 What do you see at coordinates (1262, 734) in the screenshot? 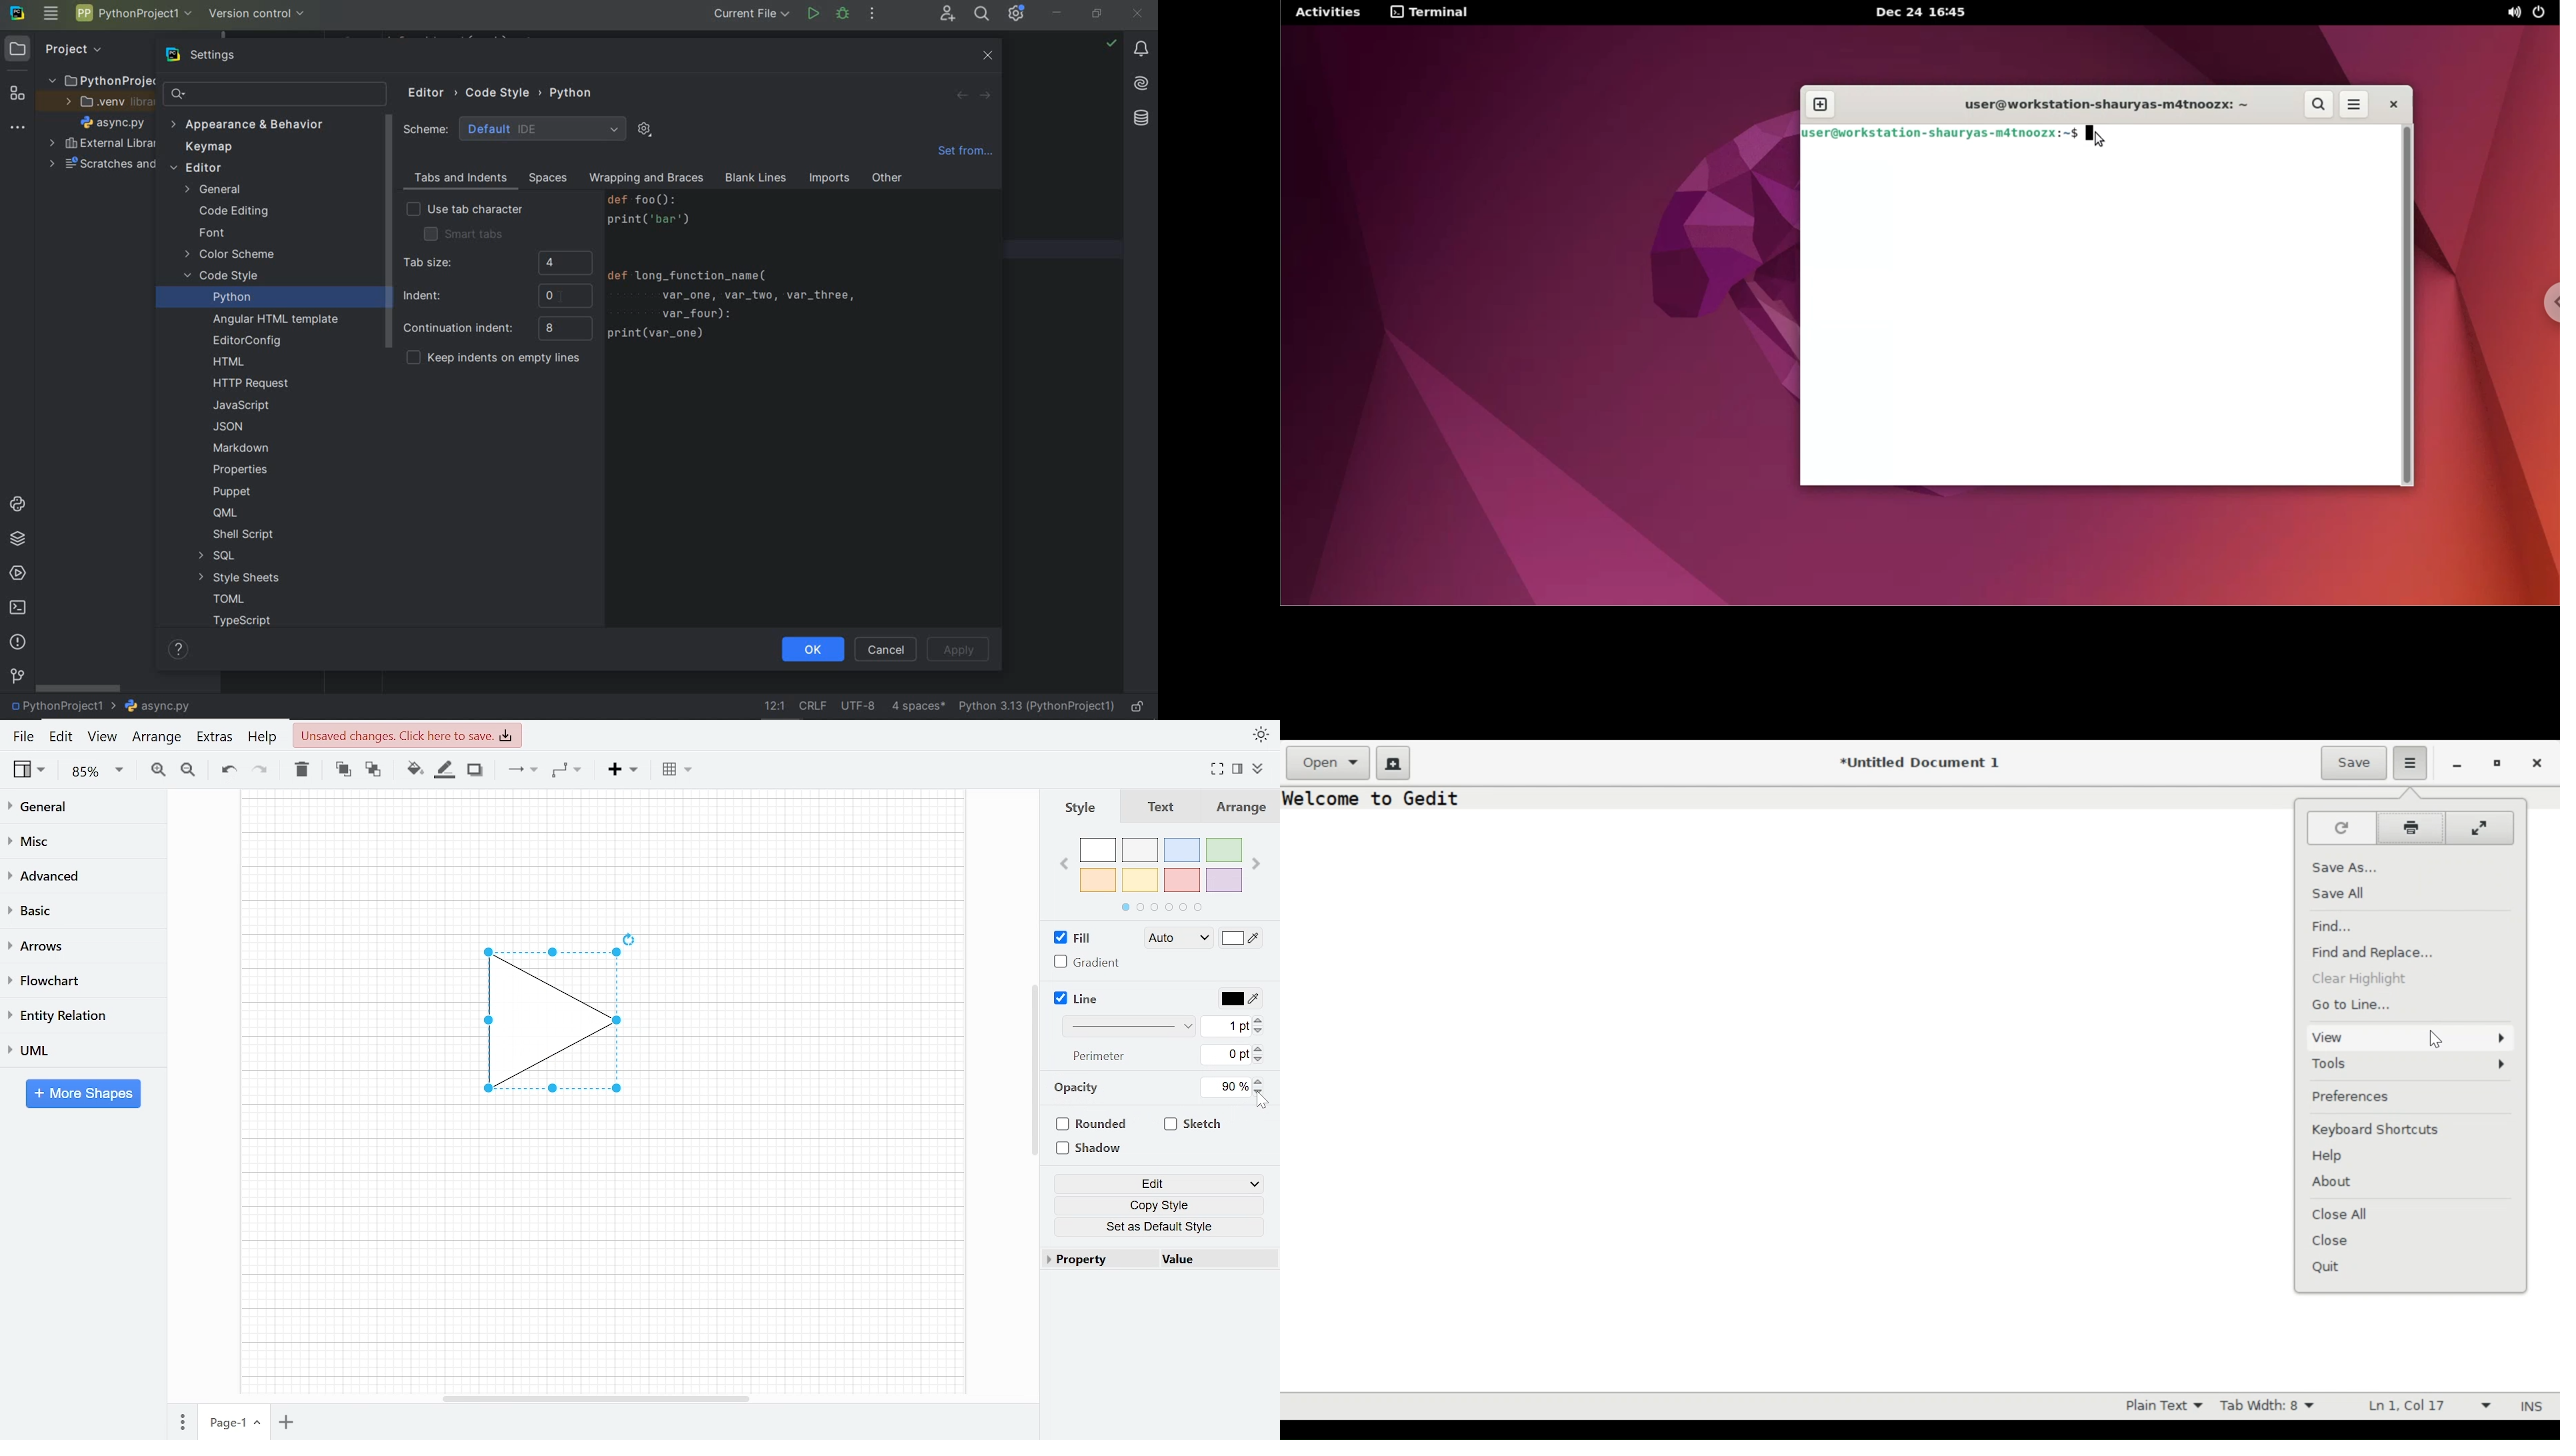
I see `Theme` at bounding box center [1262, 734].